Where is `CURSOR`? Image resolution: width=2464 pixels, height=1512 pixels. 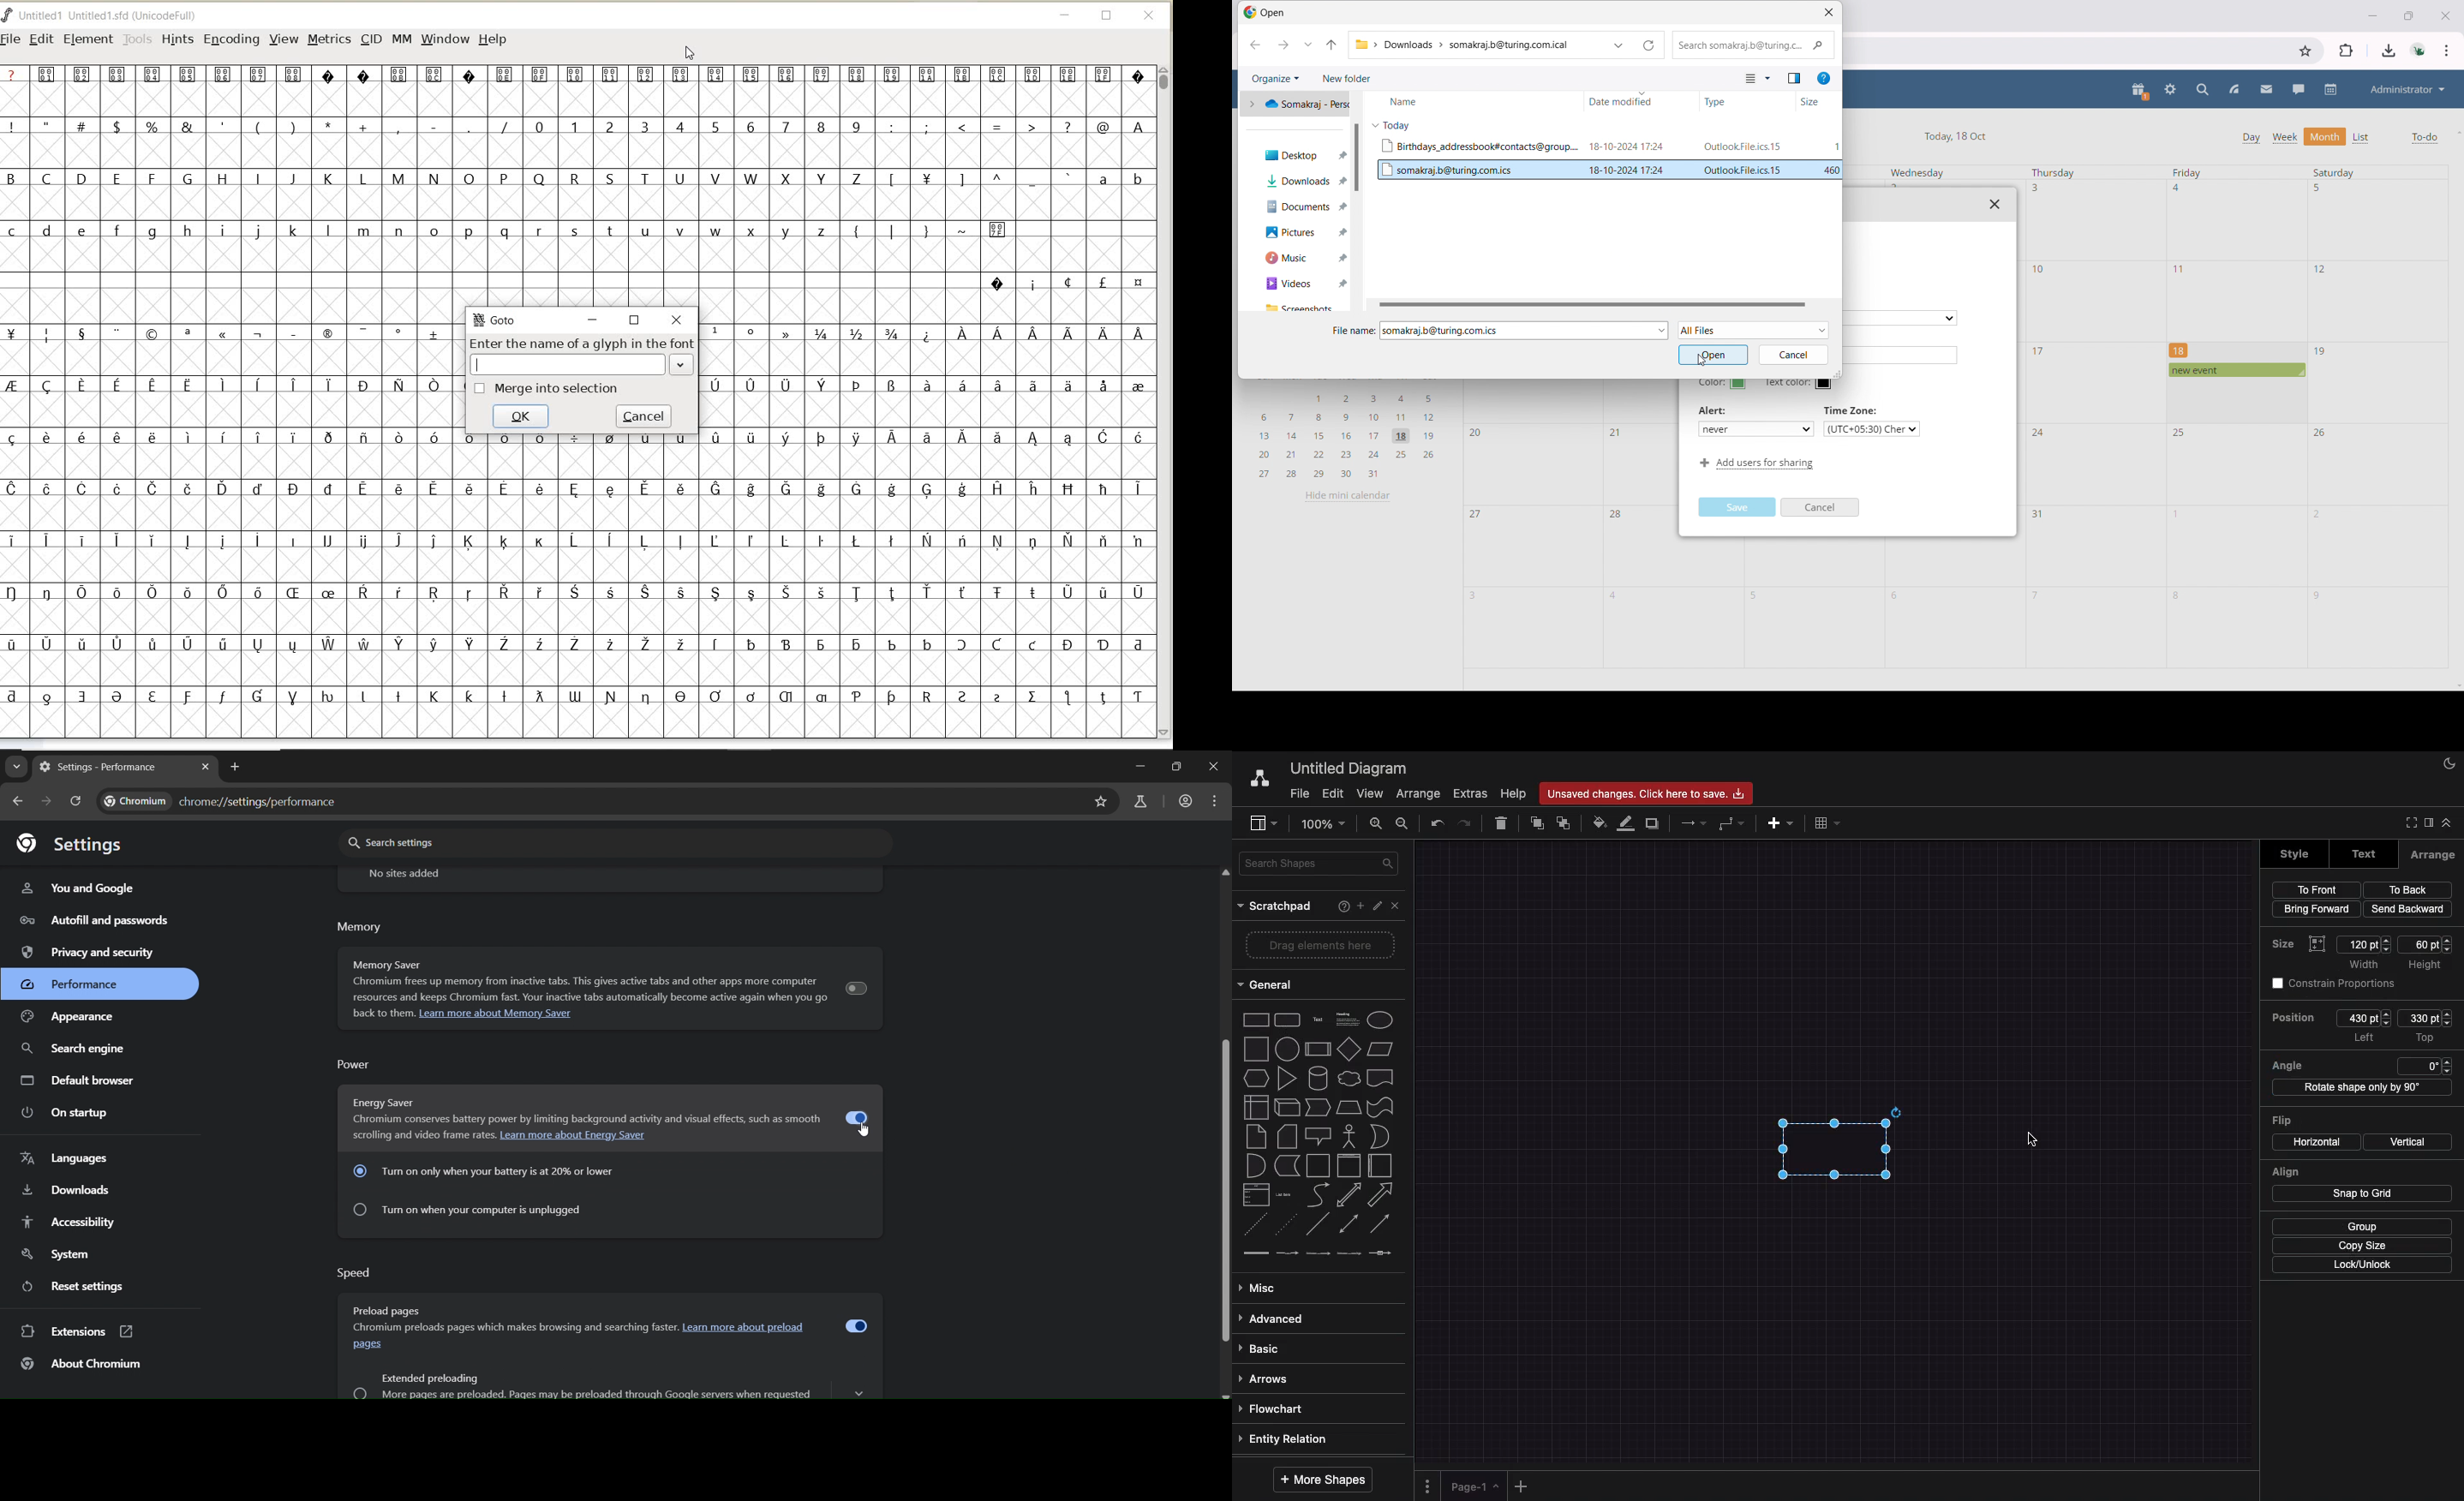 CURSOR is located at coordinates (691, 54).